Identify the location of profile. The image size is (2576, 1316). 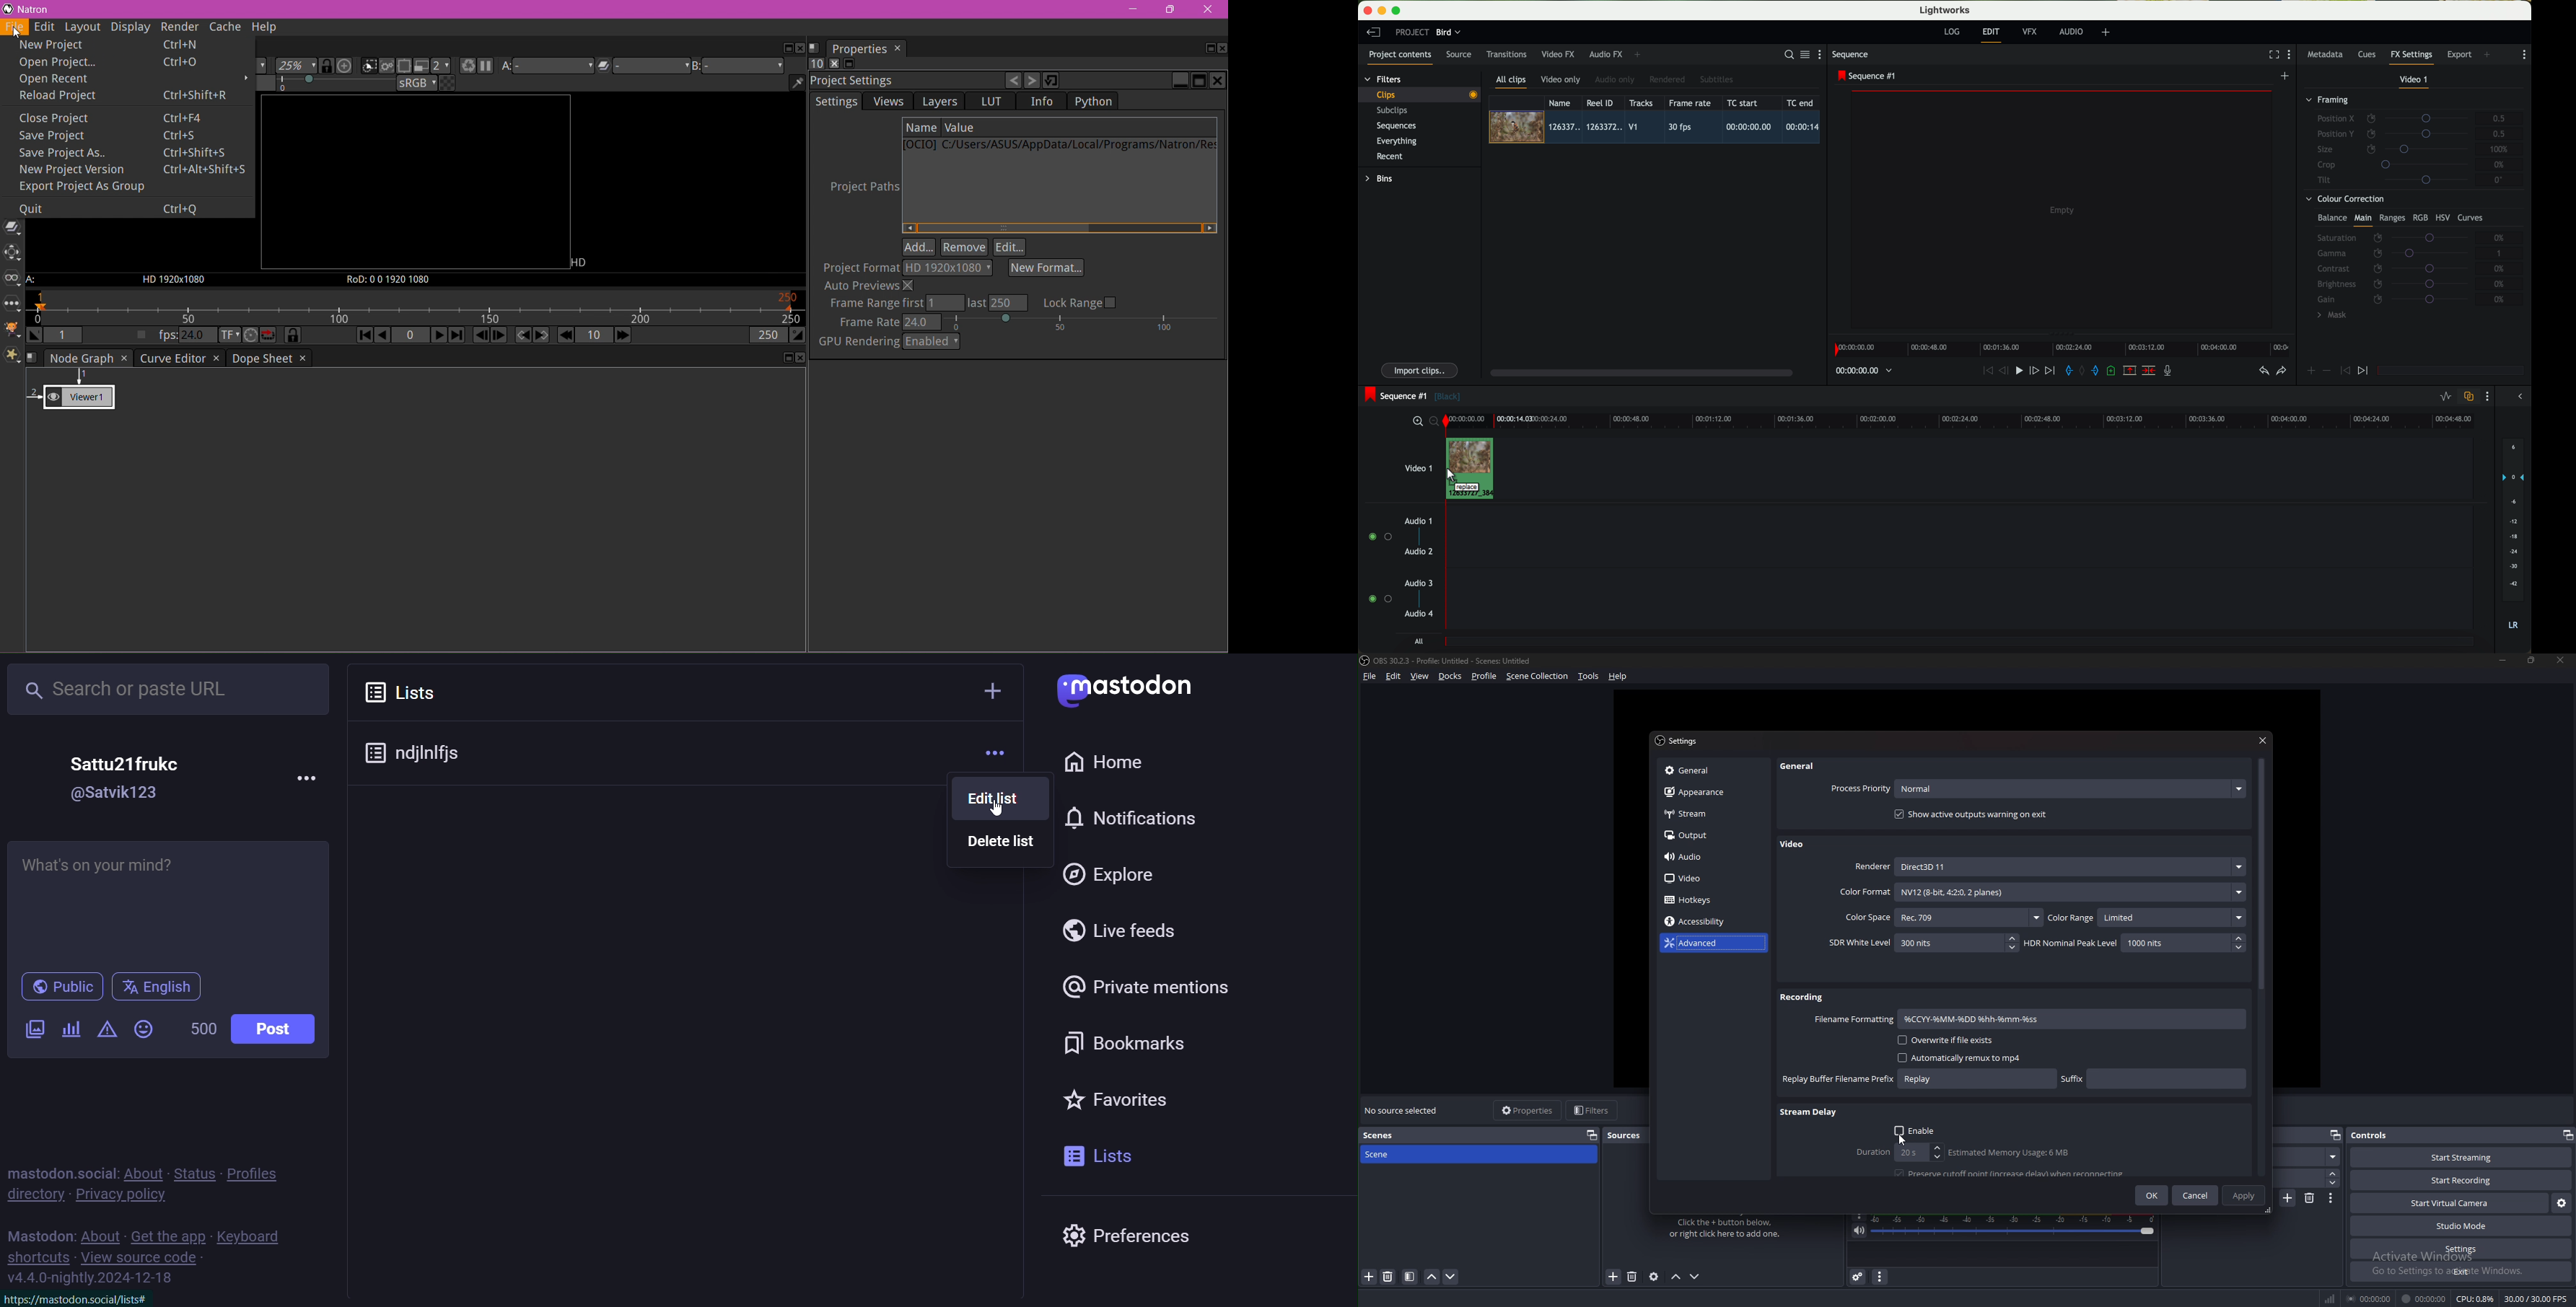
(1486, 676).